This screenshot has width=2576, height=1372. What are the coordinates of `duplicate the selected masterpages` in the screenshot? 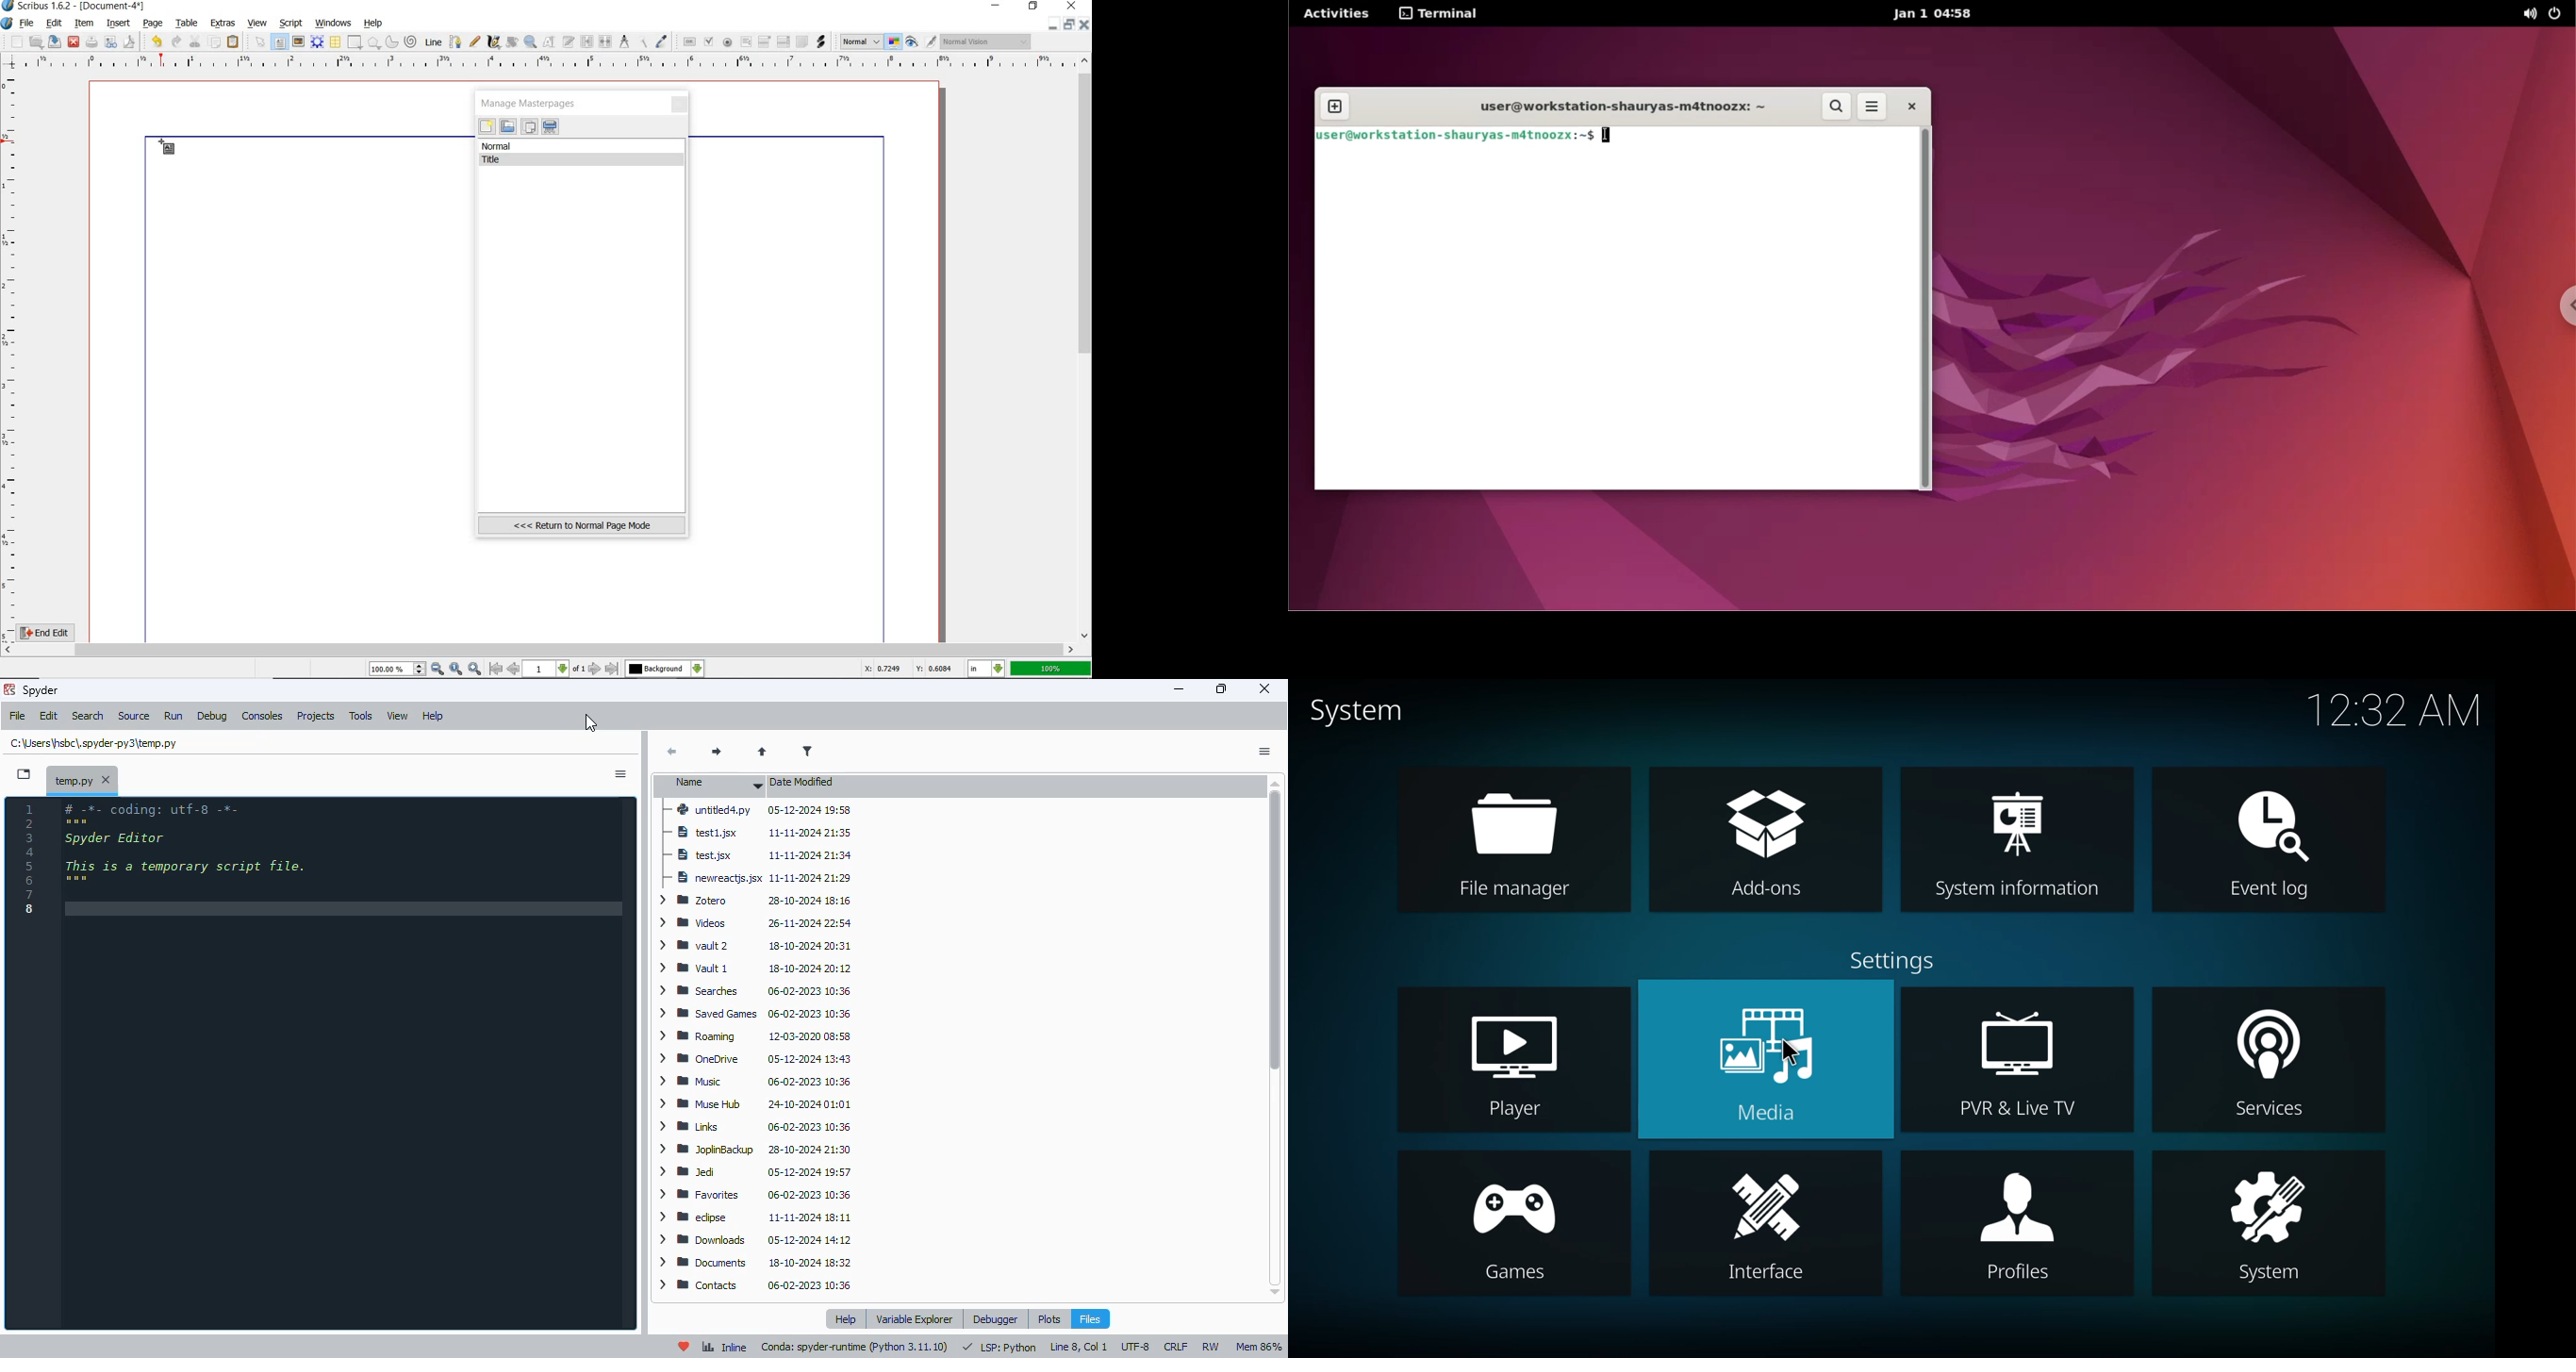 It's located at (529, 128).